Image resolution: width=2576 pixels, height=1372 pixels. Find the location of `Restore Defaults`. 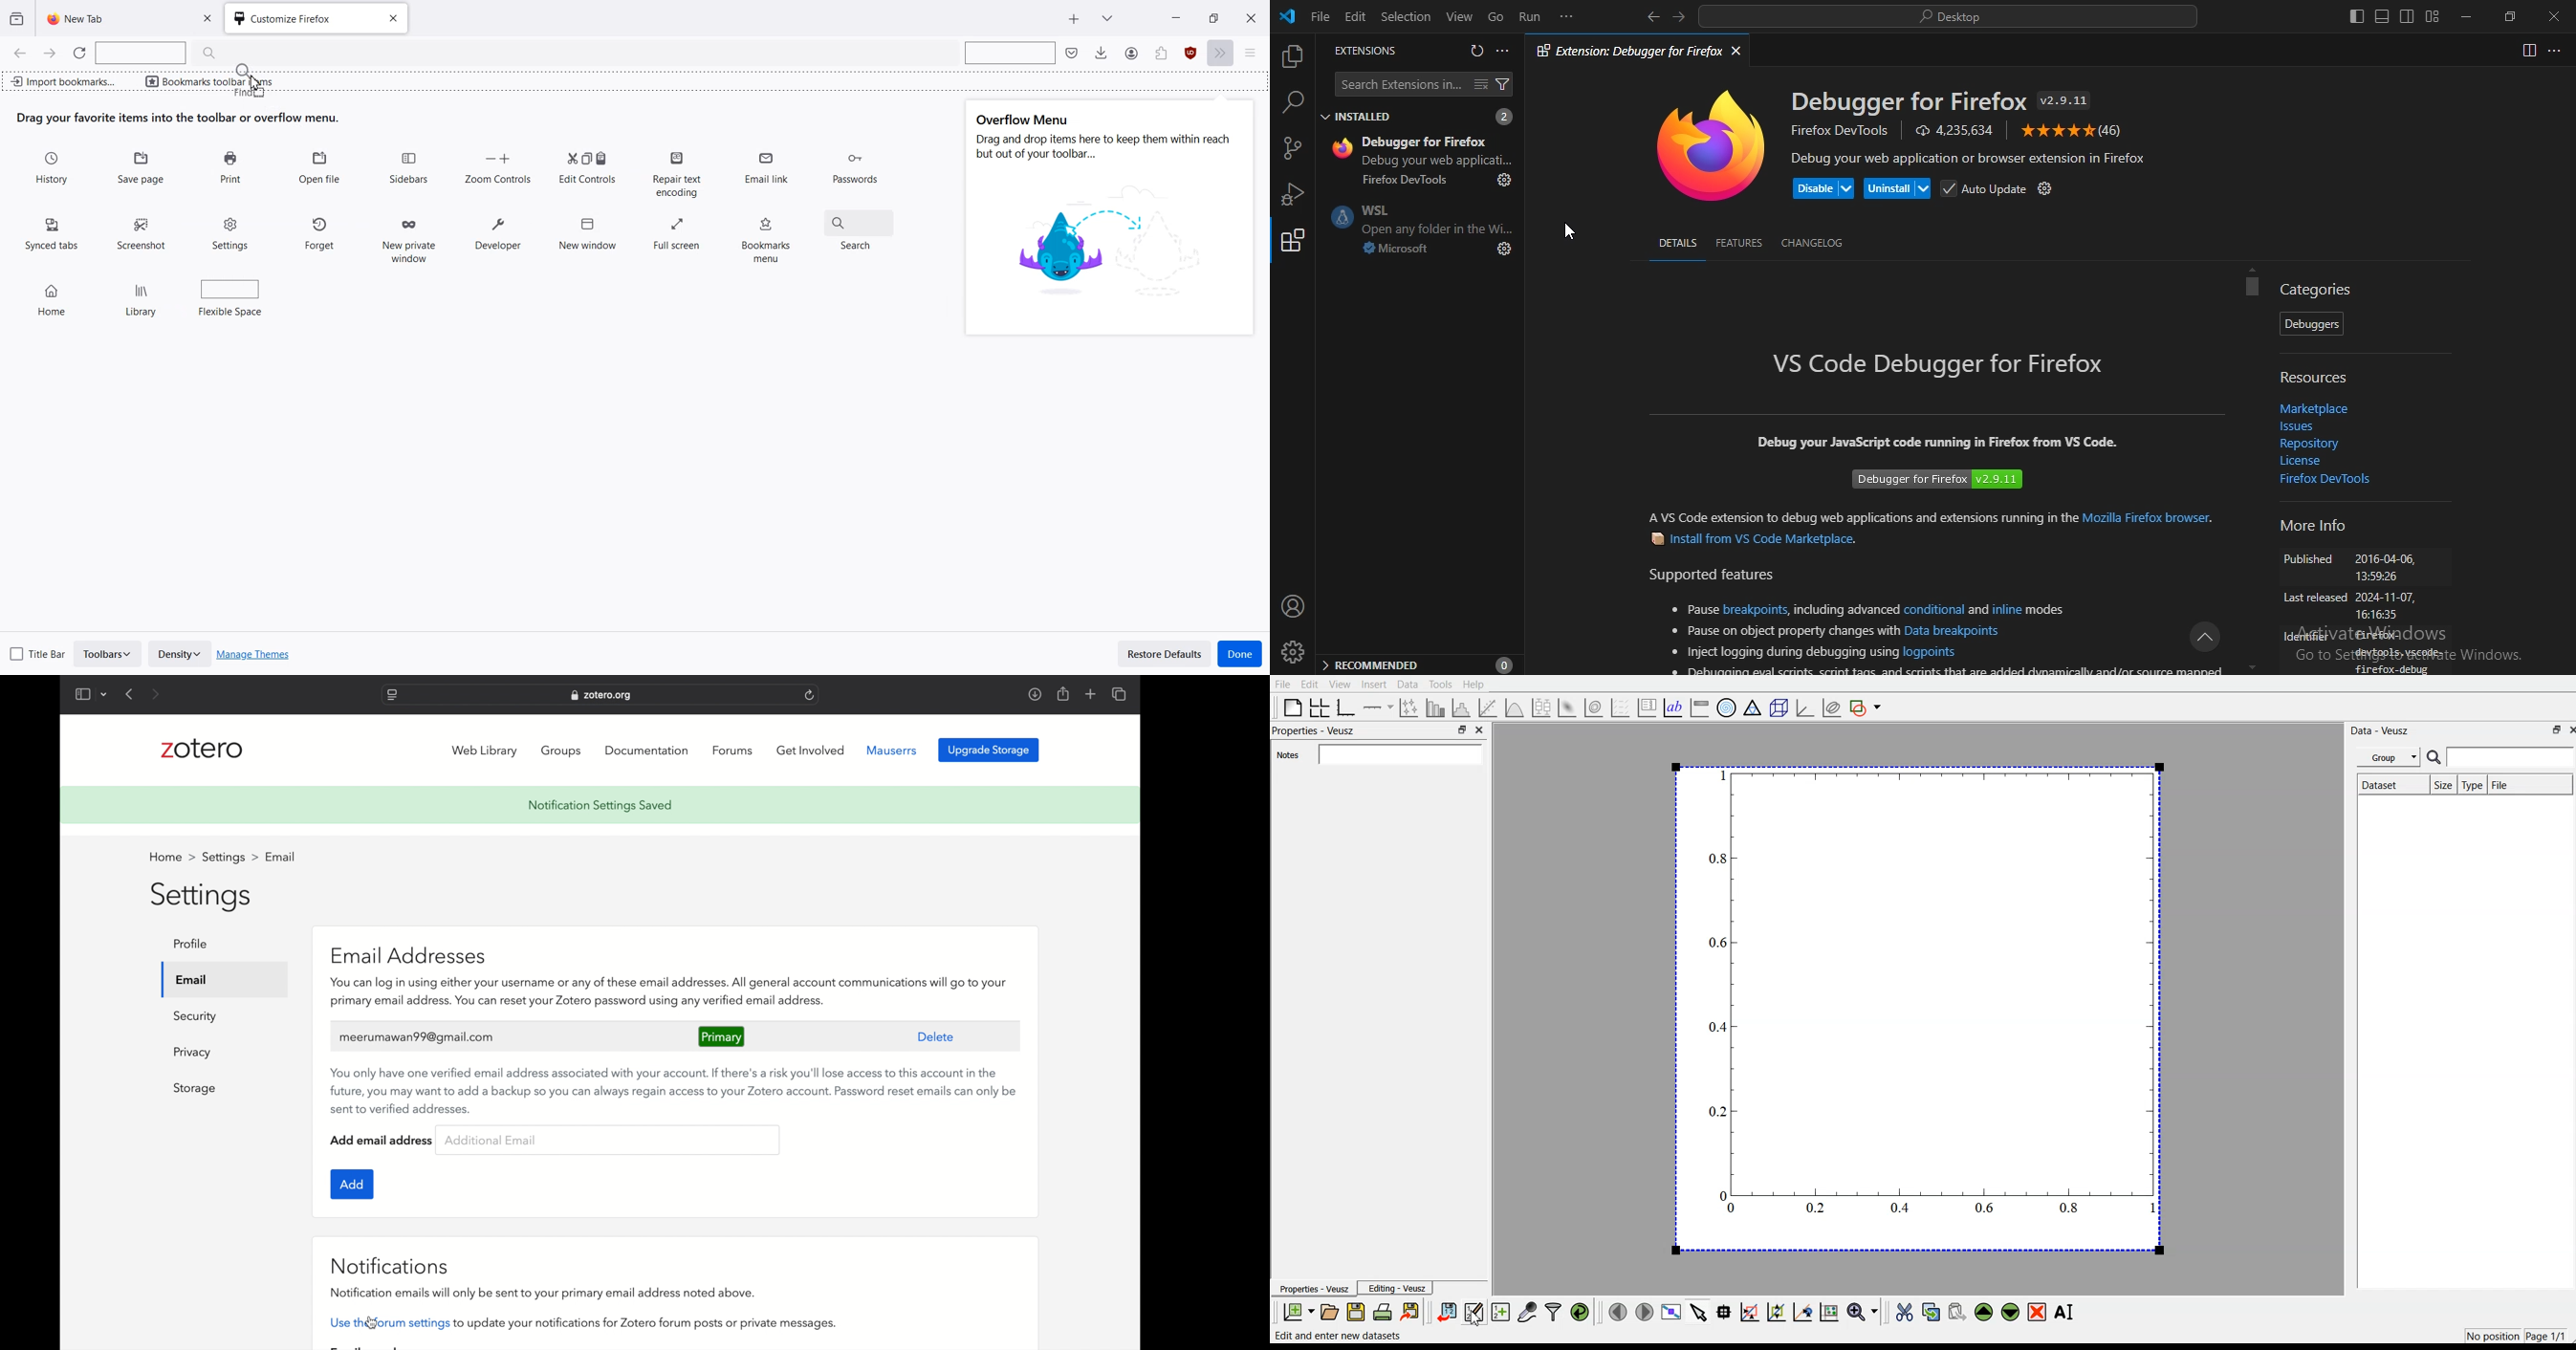

Restore Defaults is located at coordinates (1165, 653).